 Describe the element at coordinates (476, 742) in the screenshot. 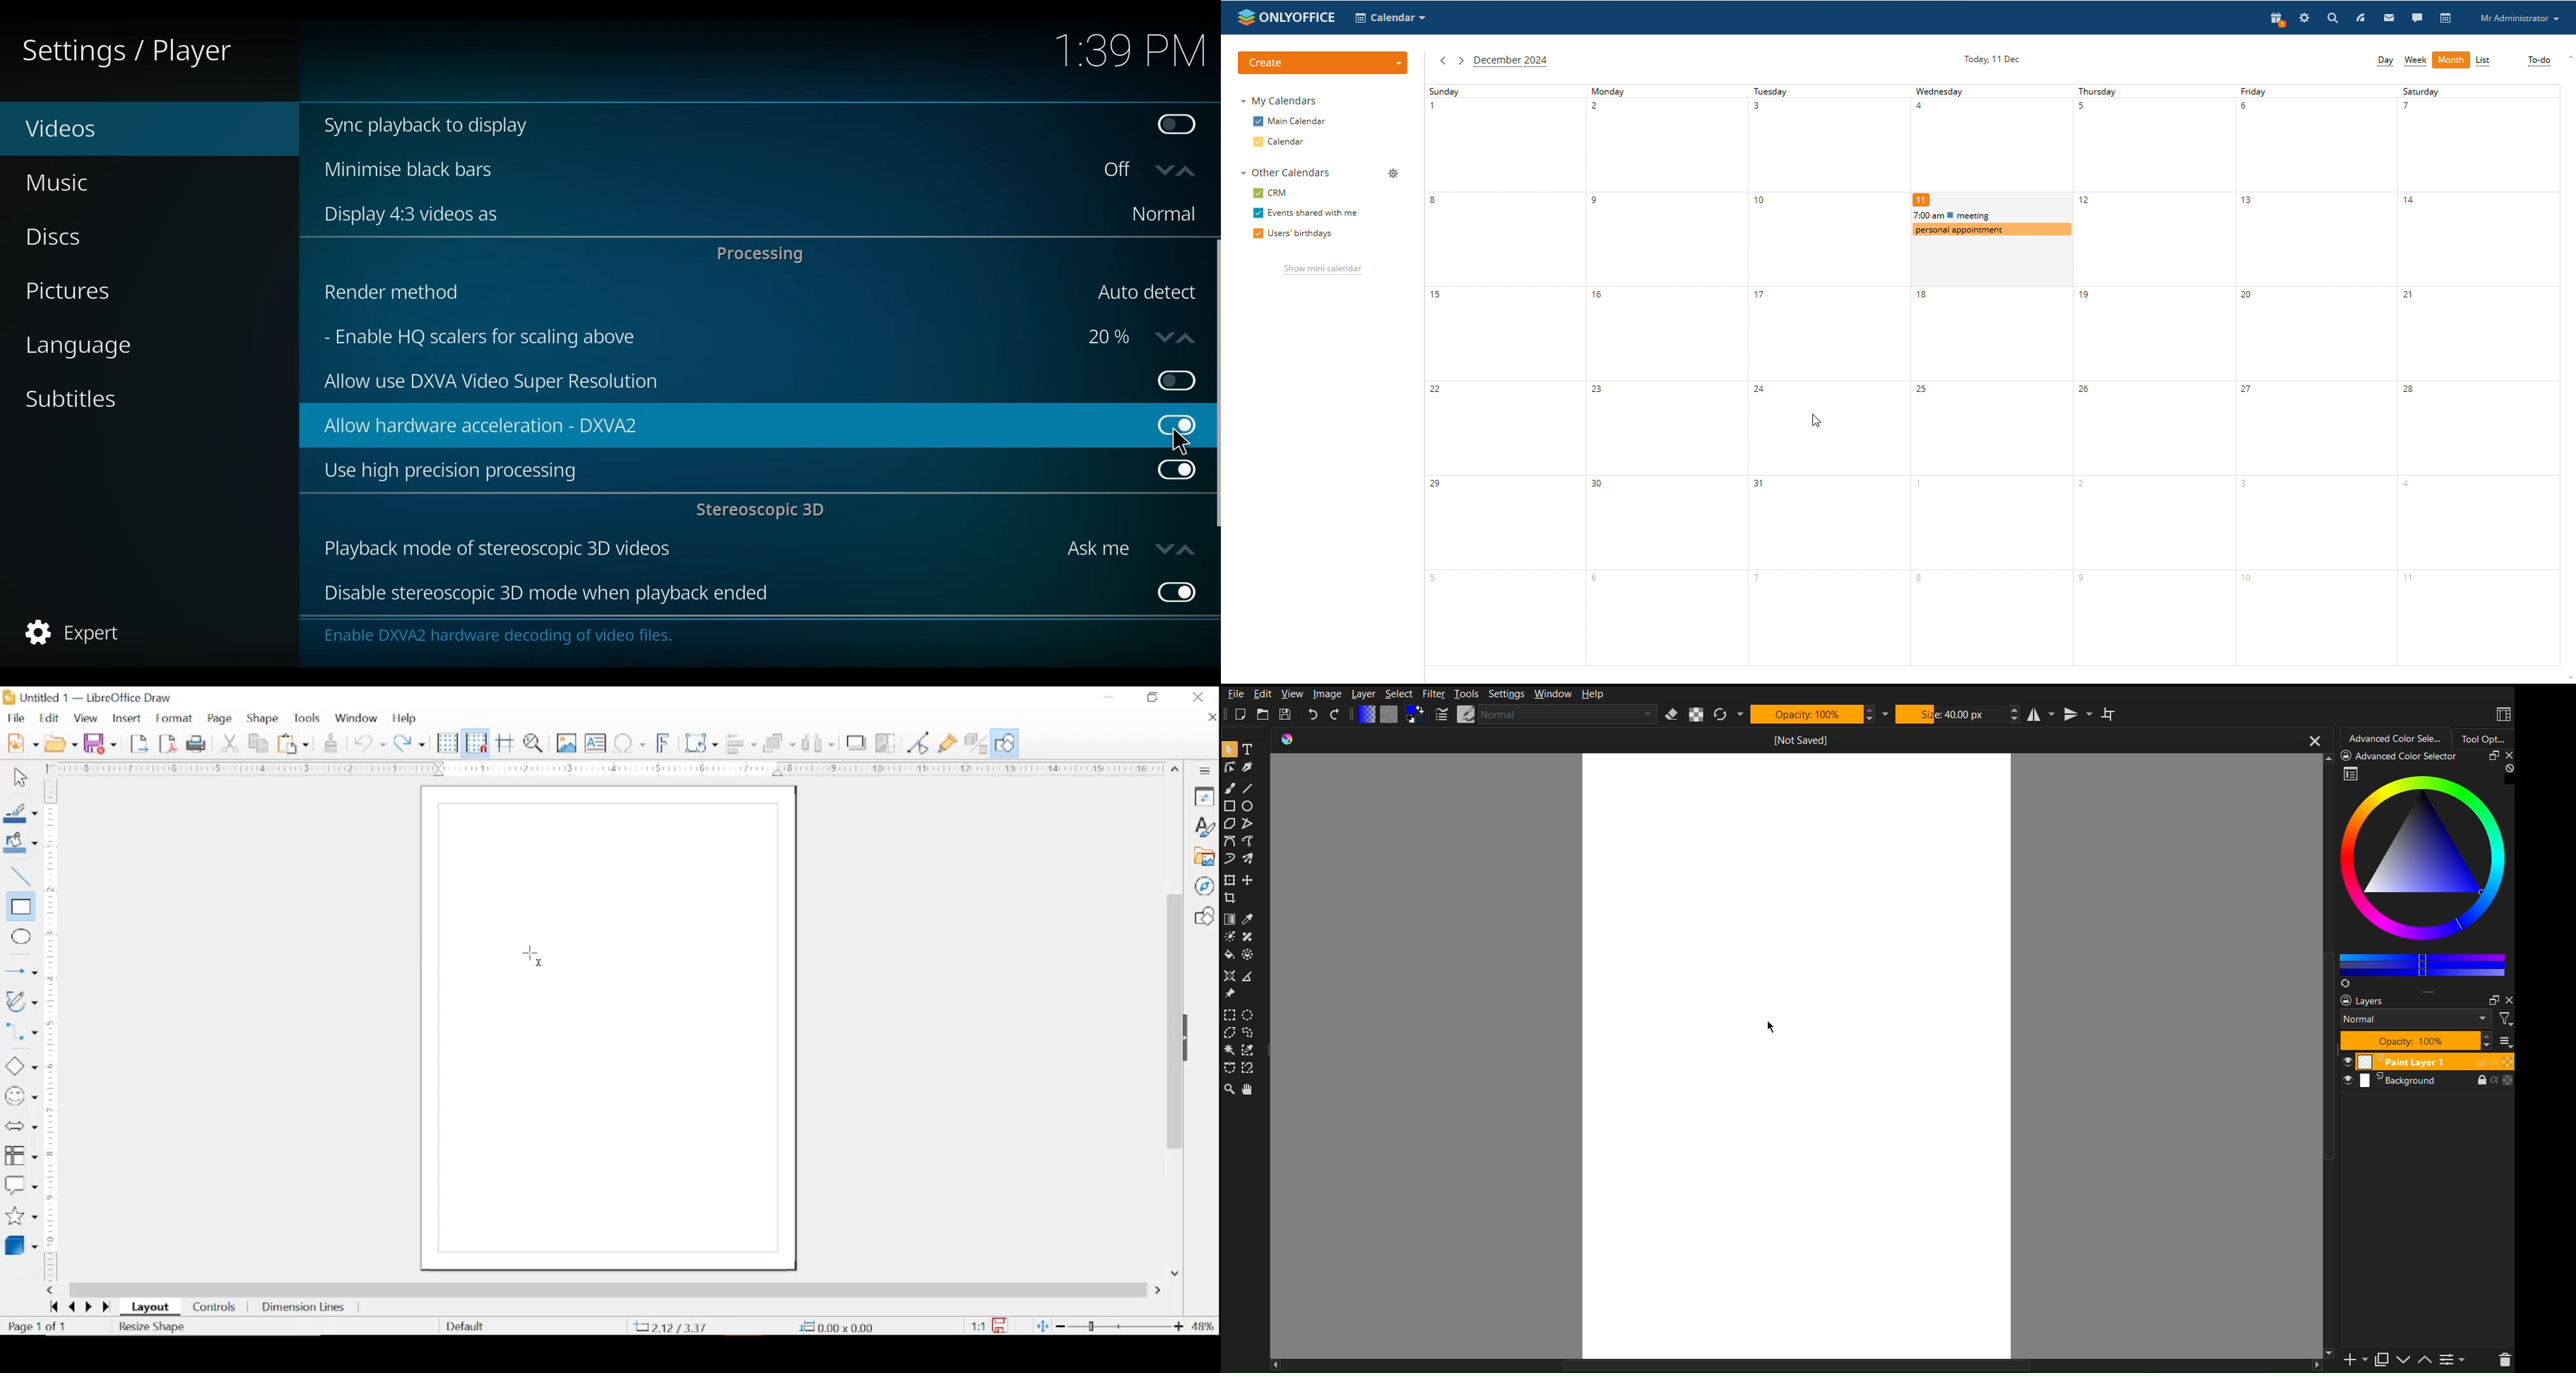

I see `snap to grid` at that location.